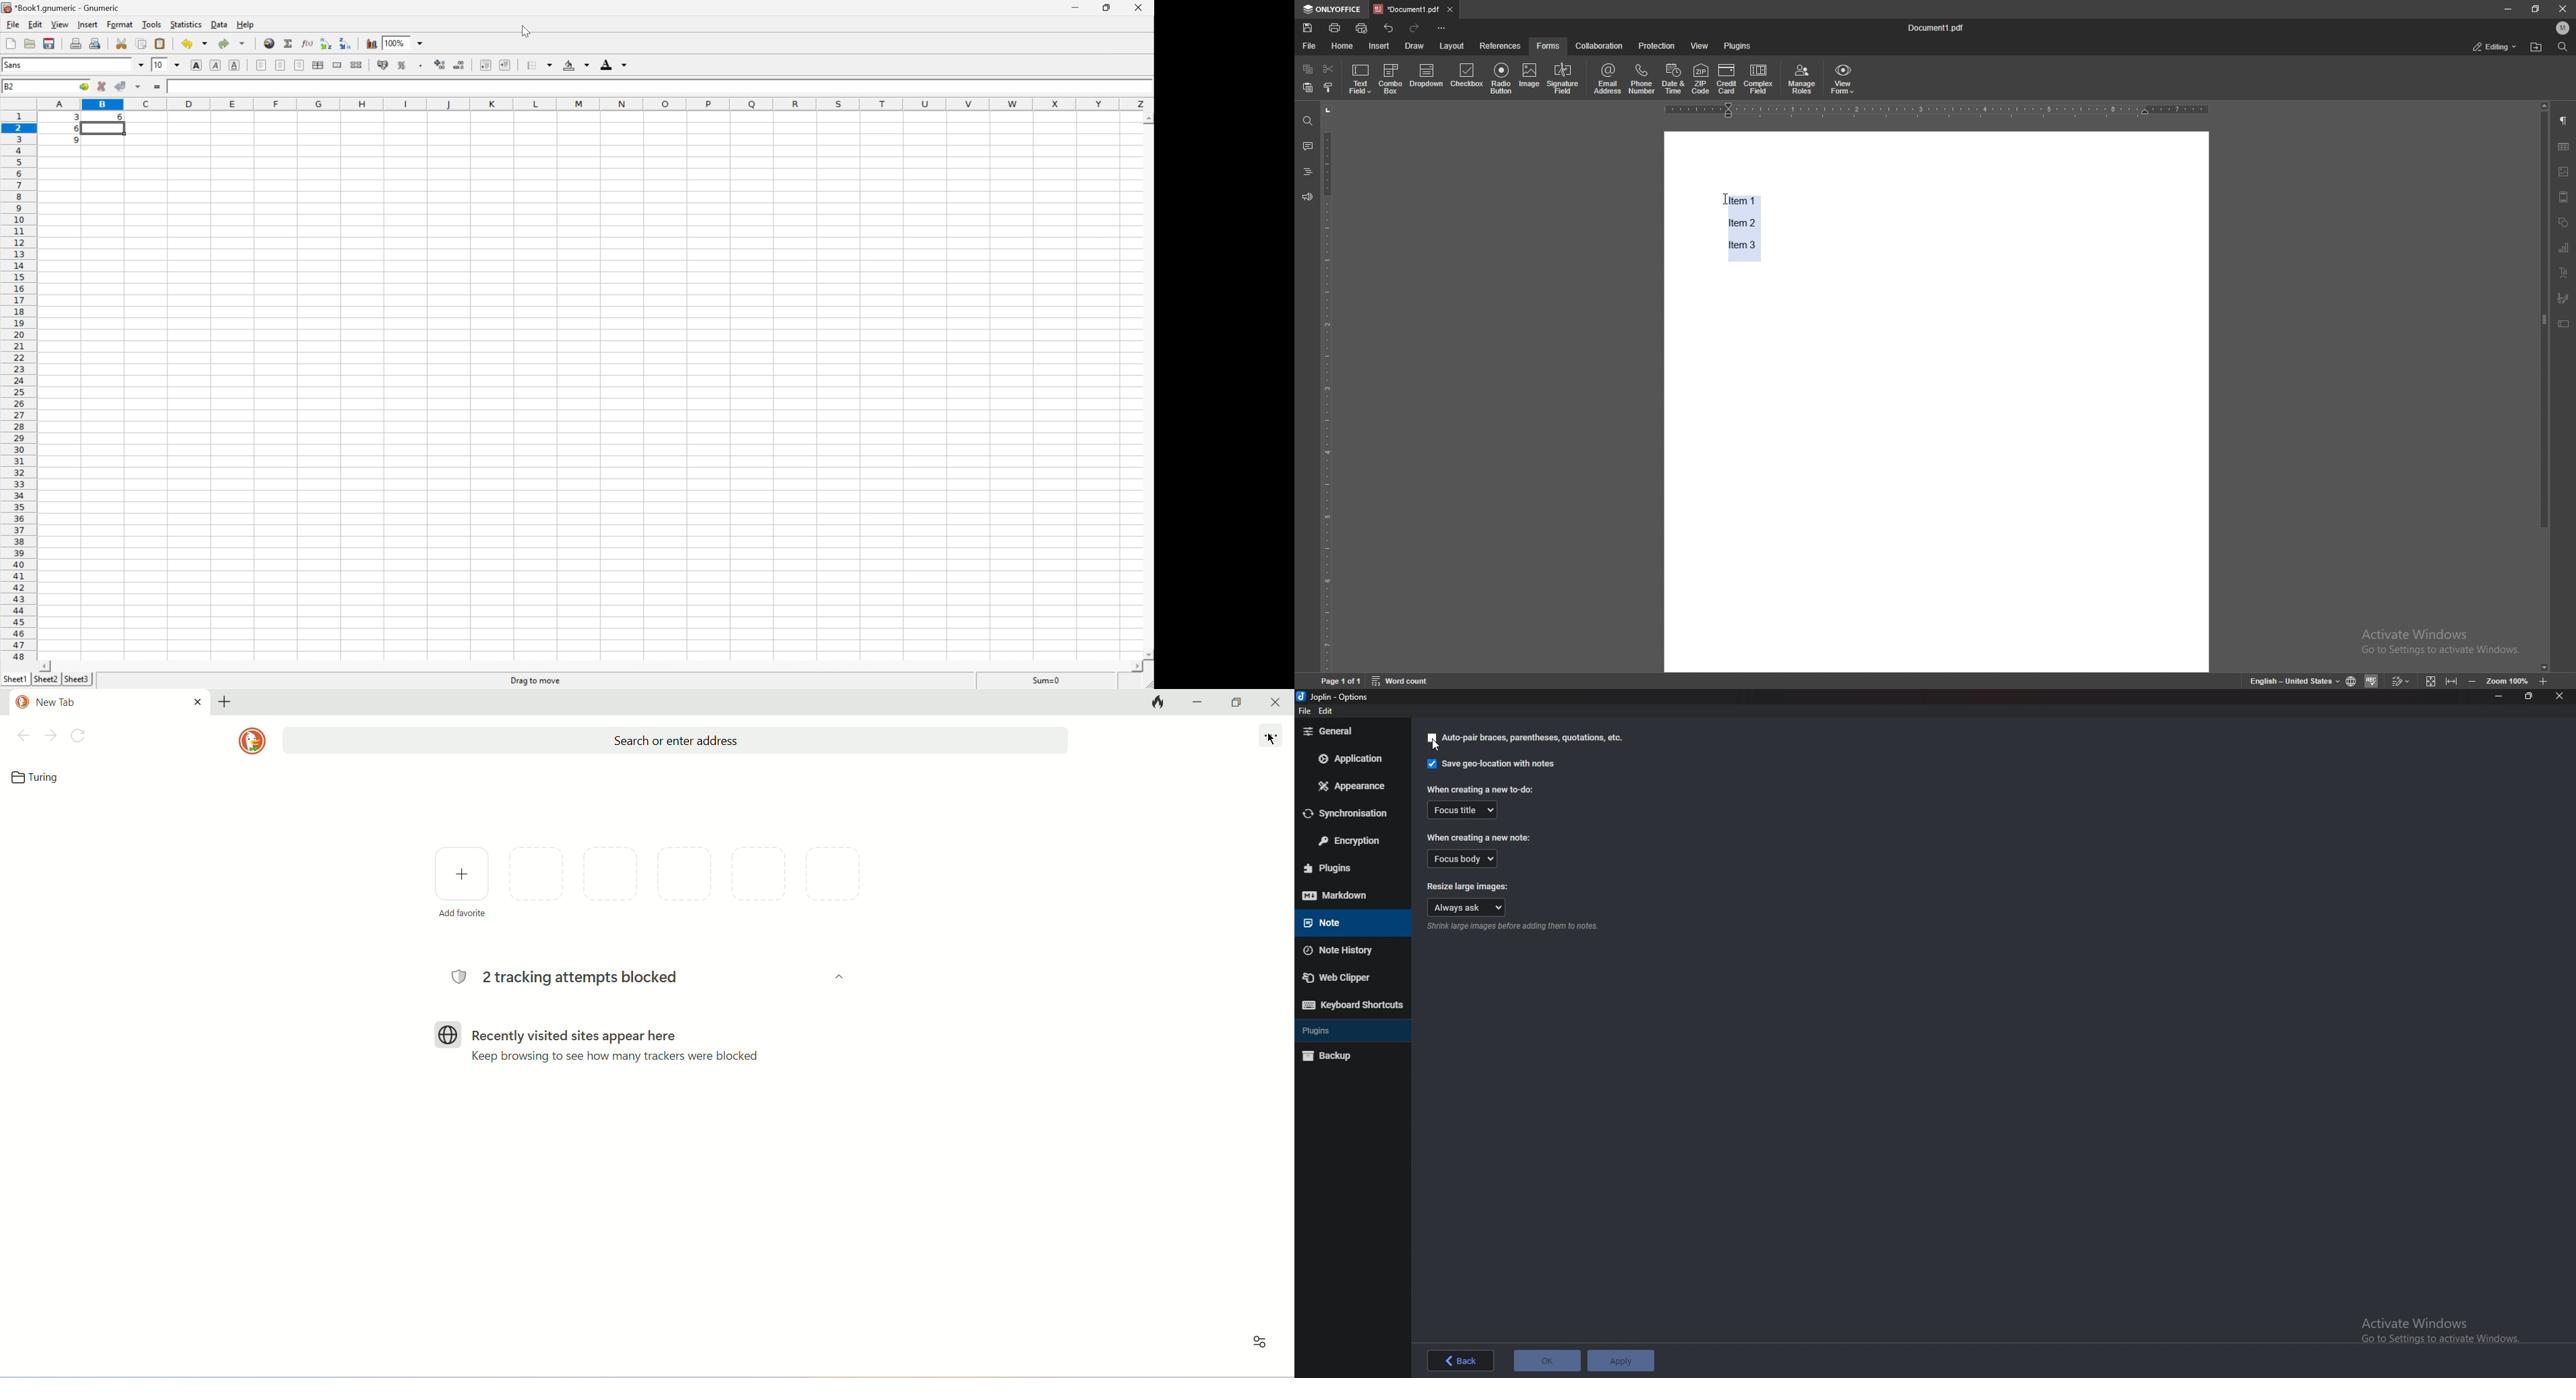 The image size is (2576, 1400). I want to click on 10, so click(159, 65).